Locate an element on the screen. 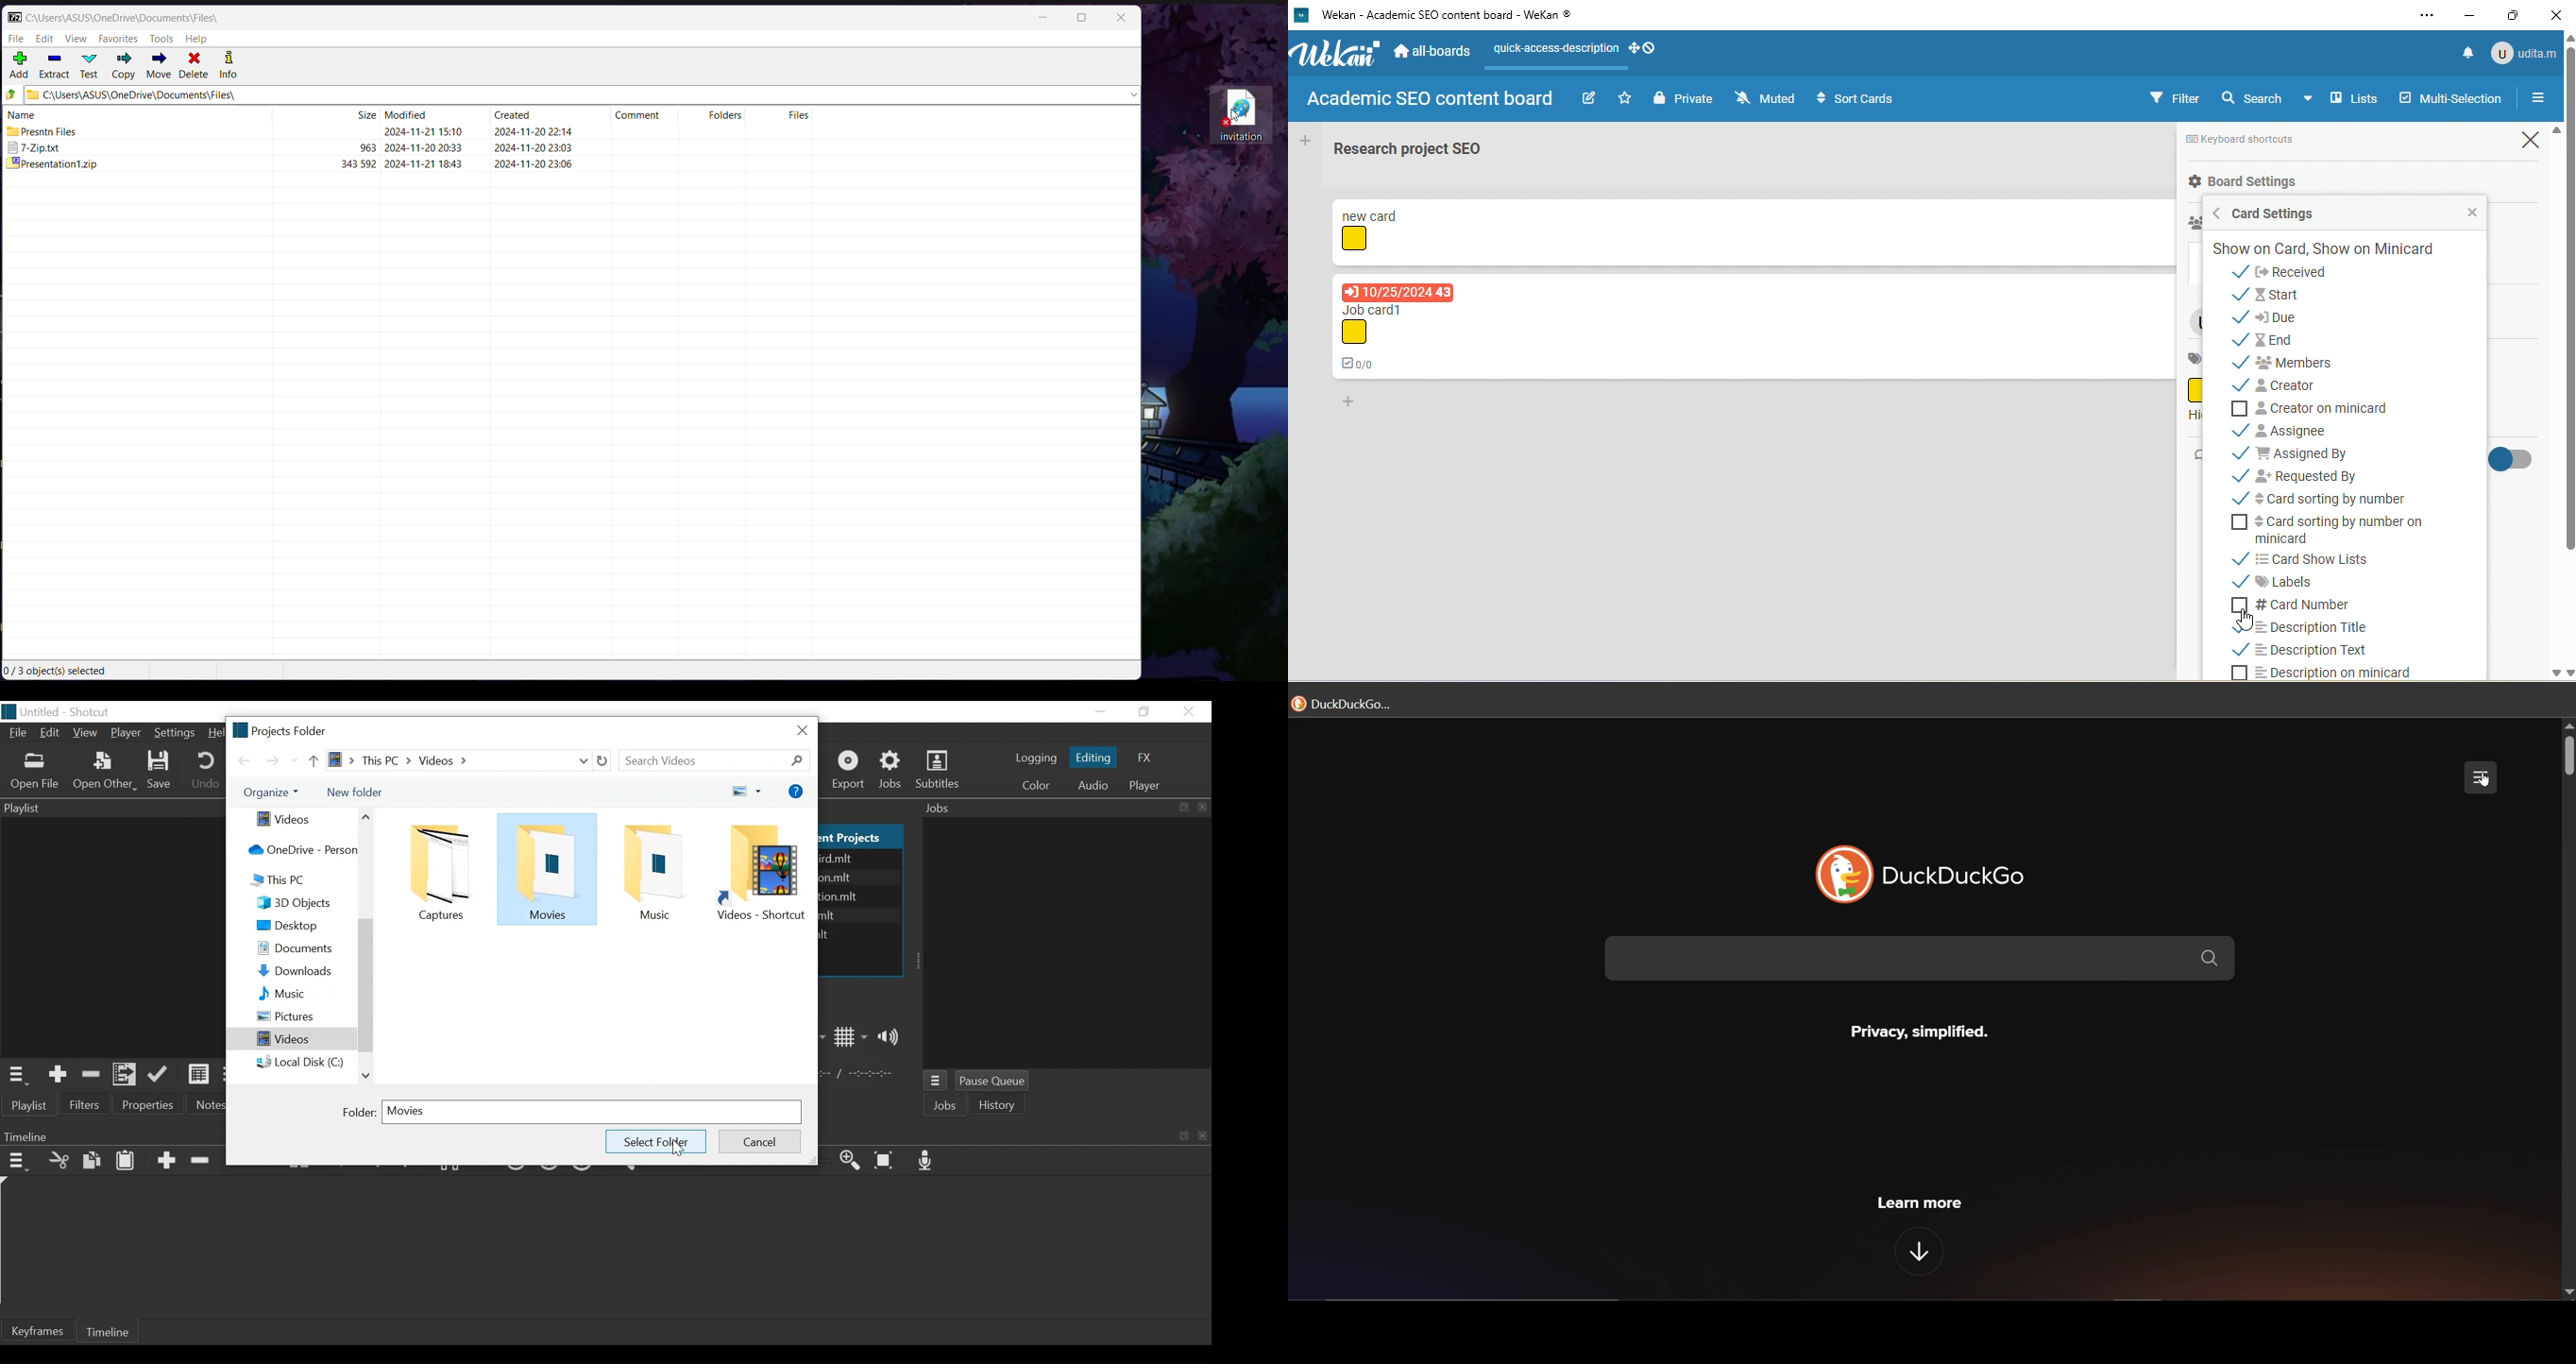 This screenshot has width=2576, height=1372. Append is located at coordinates (166, 1161).